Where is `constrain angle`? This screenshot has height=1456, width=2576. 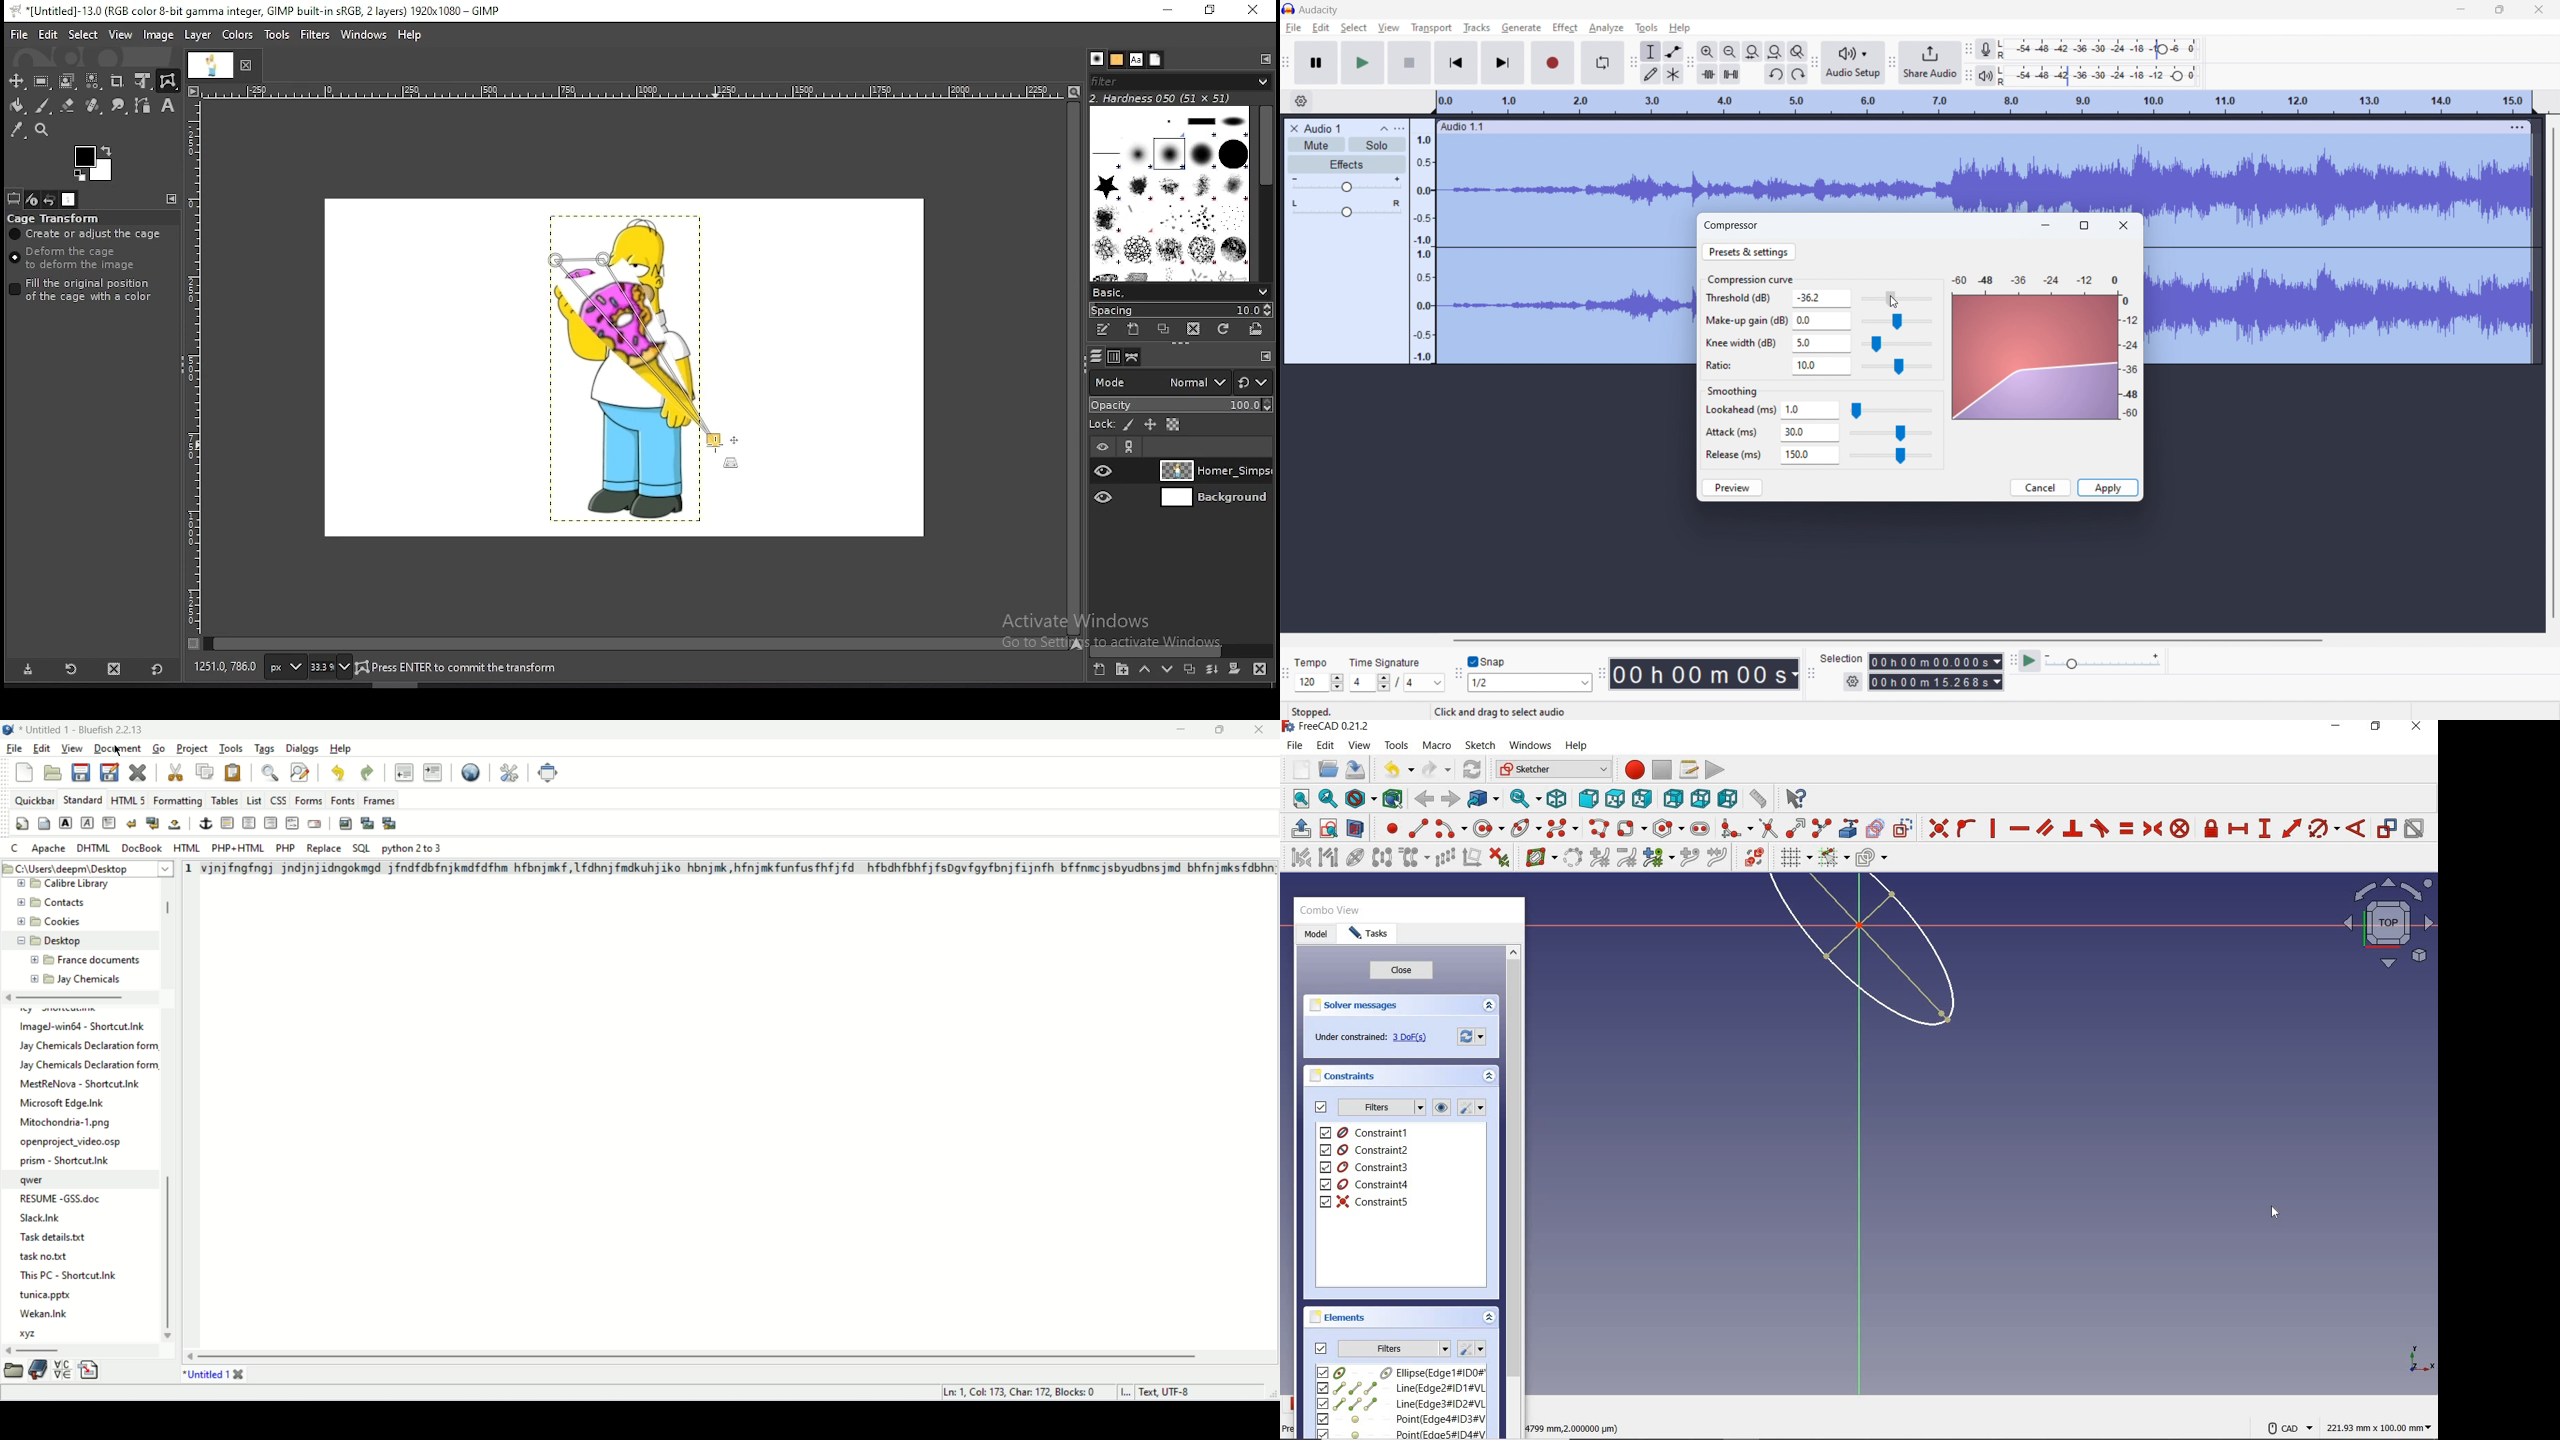
constrain angle is located at coordinates (2357, 828).